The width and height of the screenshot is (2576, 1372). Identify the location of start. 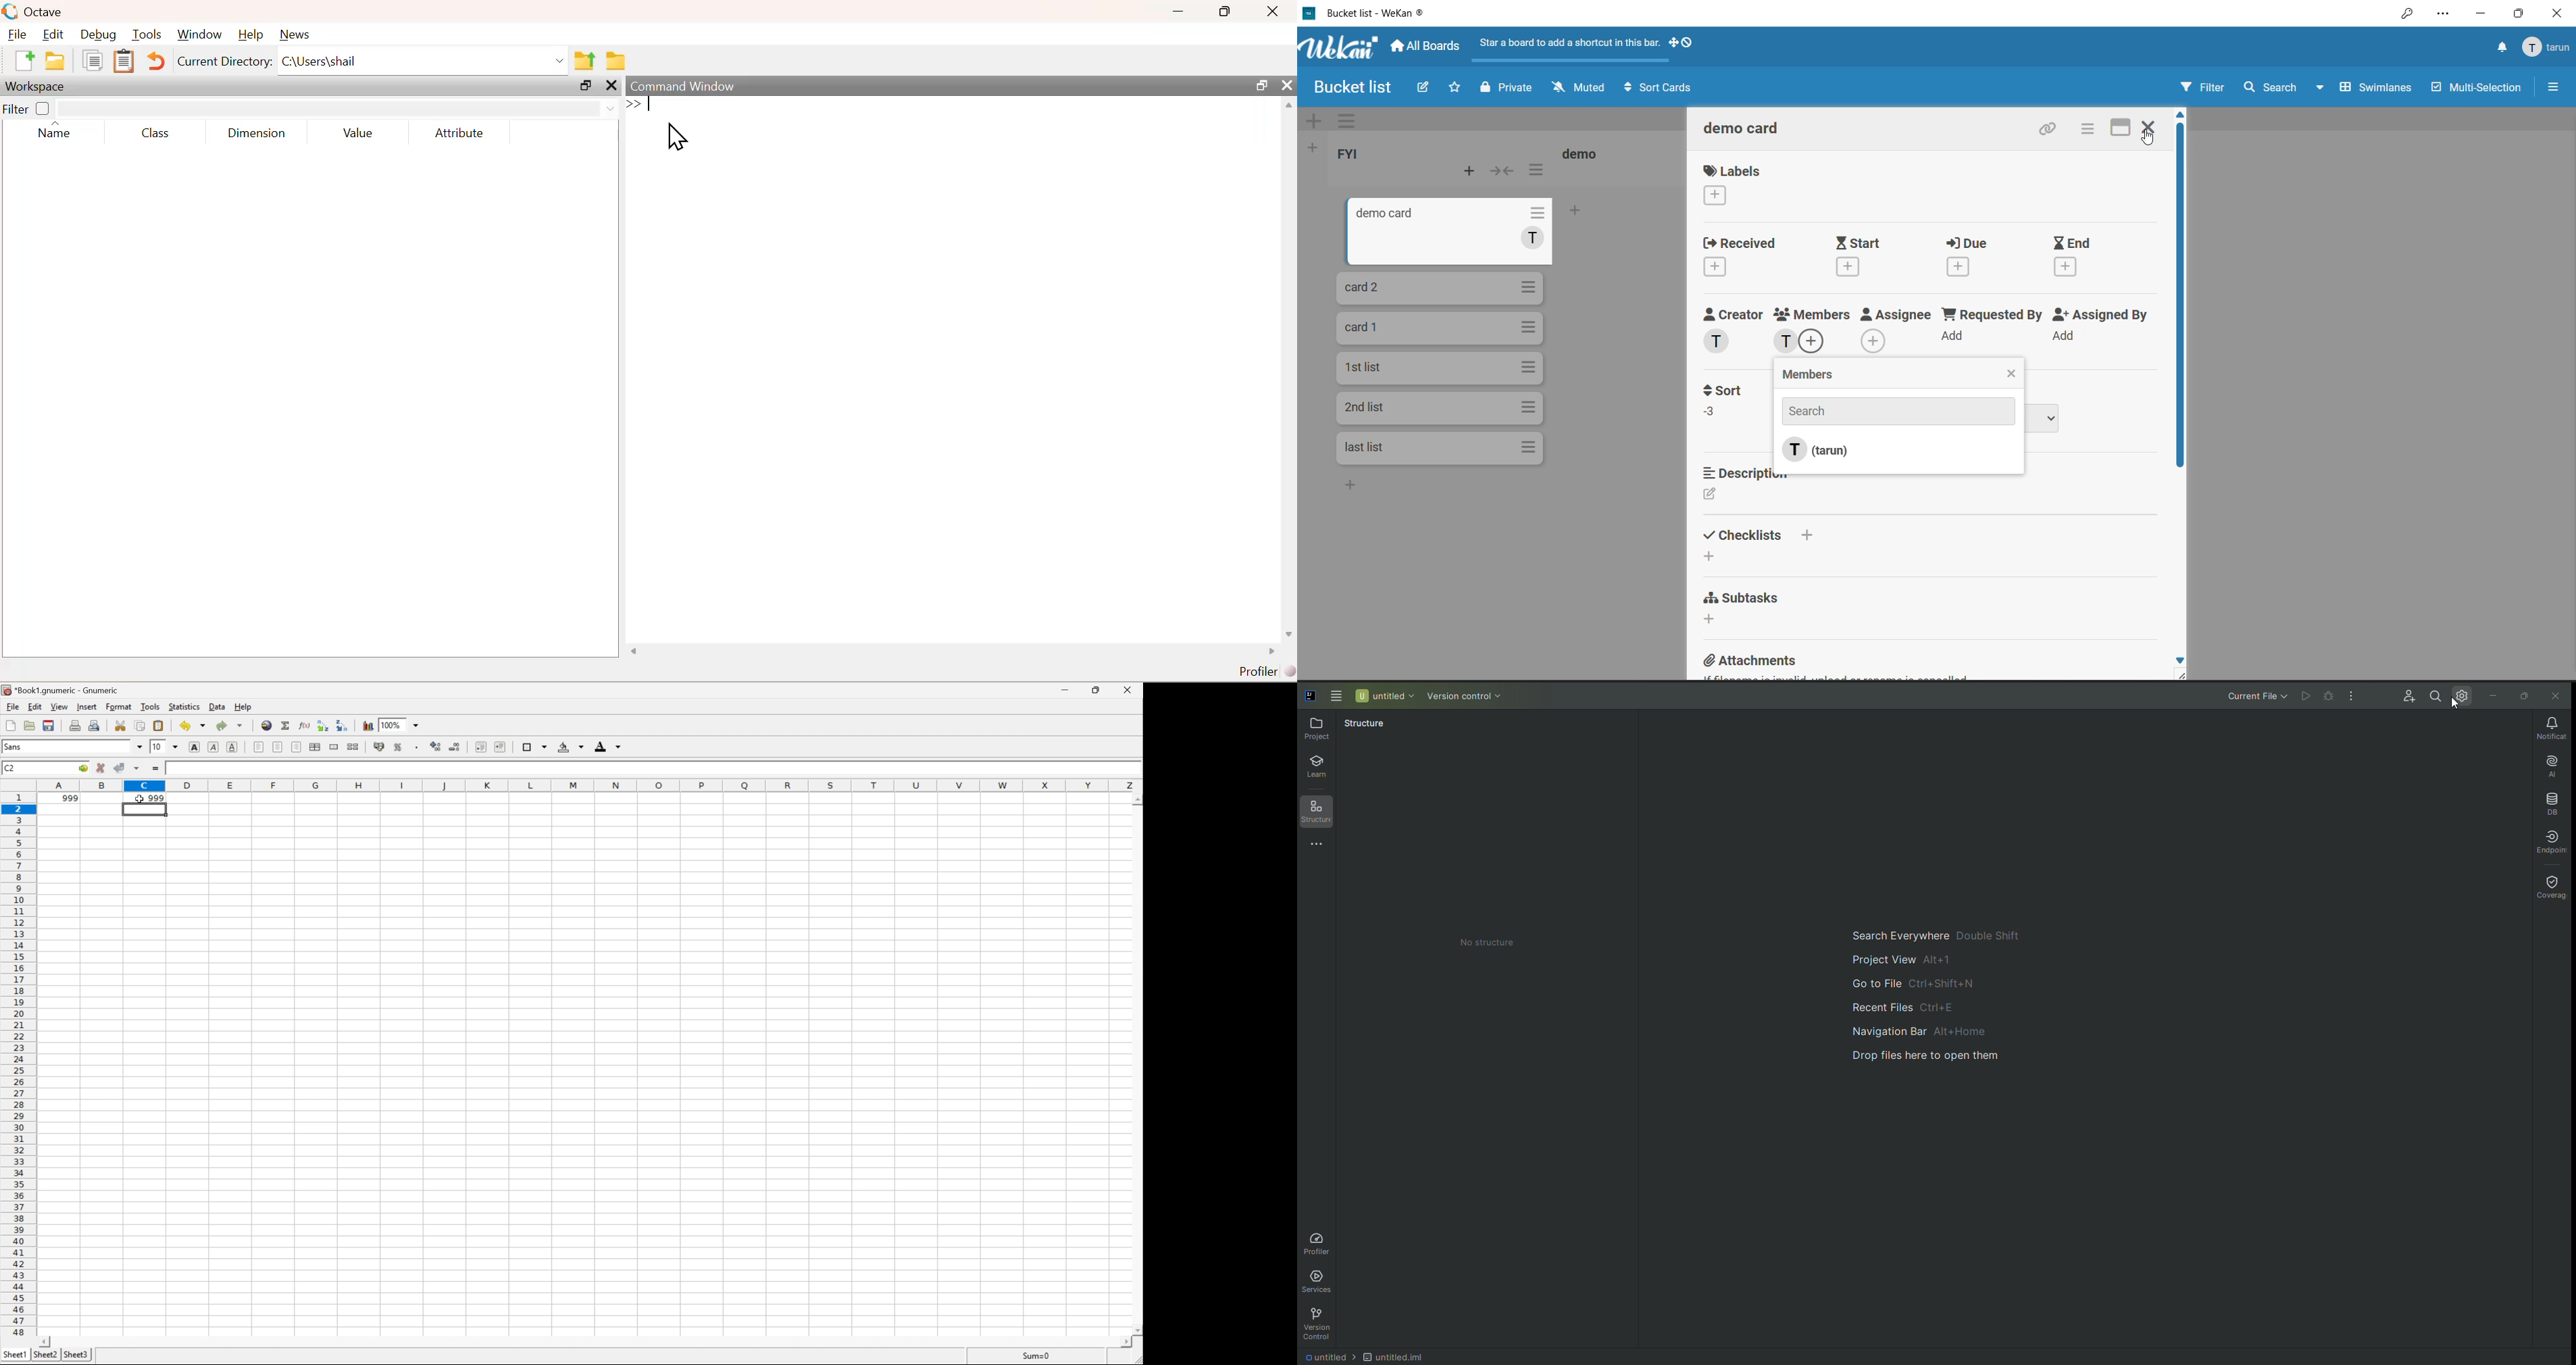
(1858, 243).